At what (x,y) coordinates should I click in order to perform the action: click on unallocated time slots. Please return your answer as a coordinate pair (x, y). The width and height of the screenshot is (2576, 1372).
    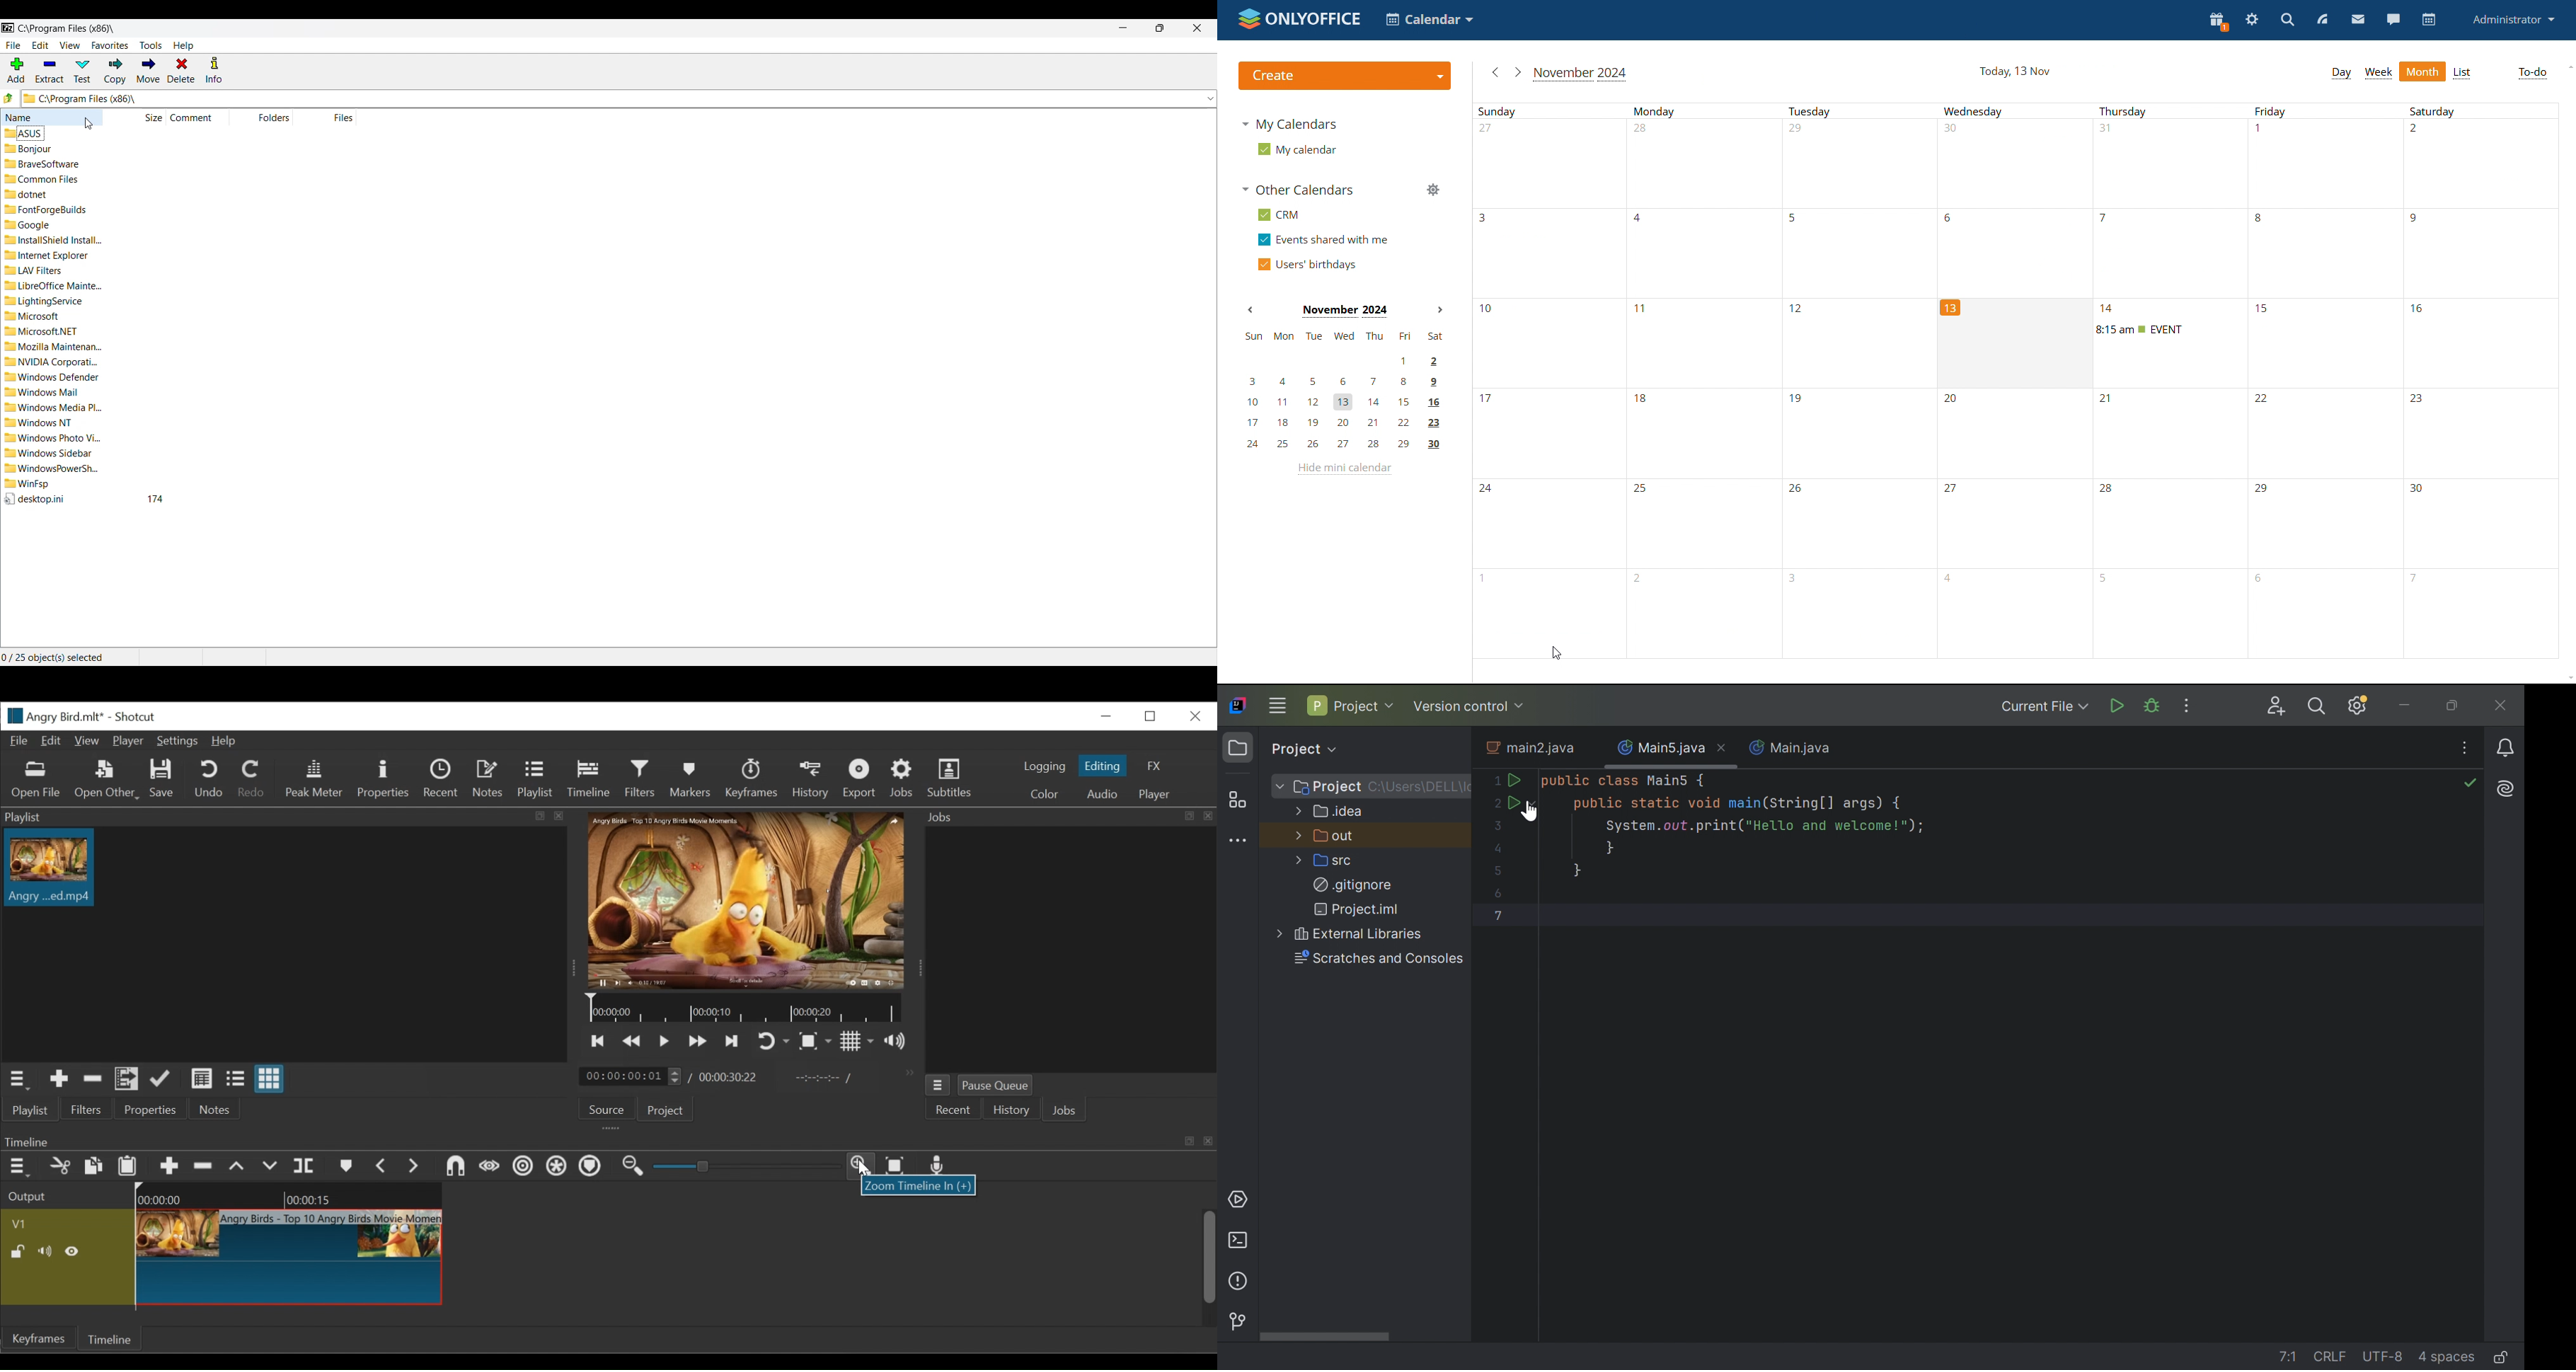
    Looking at the image, I should click on (2015, 255).